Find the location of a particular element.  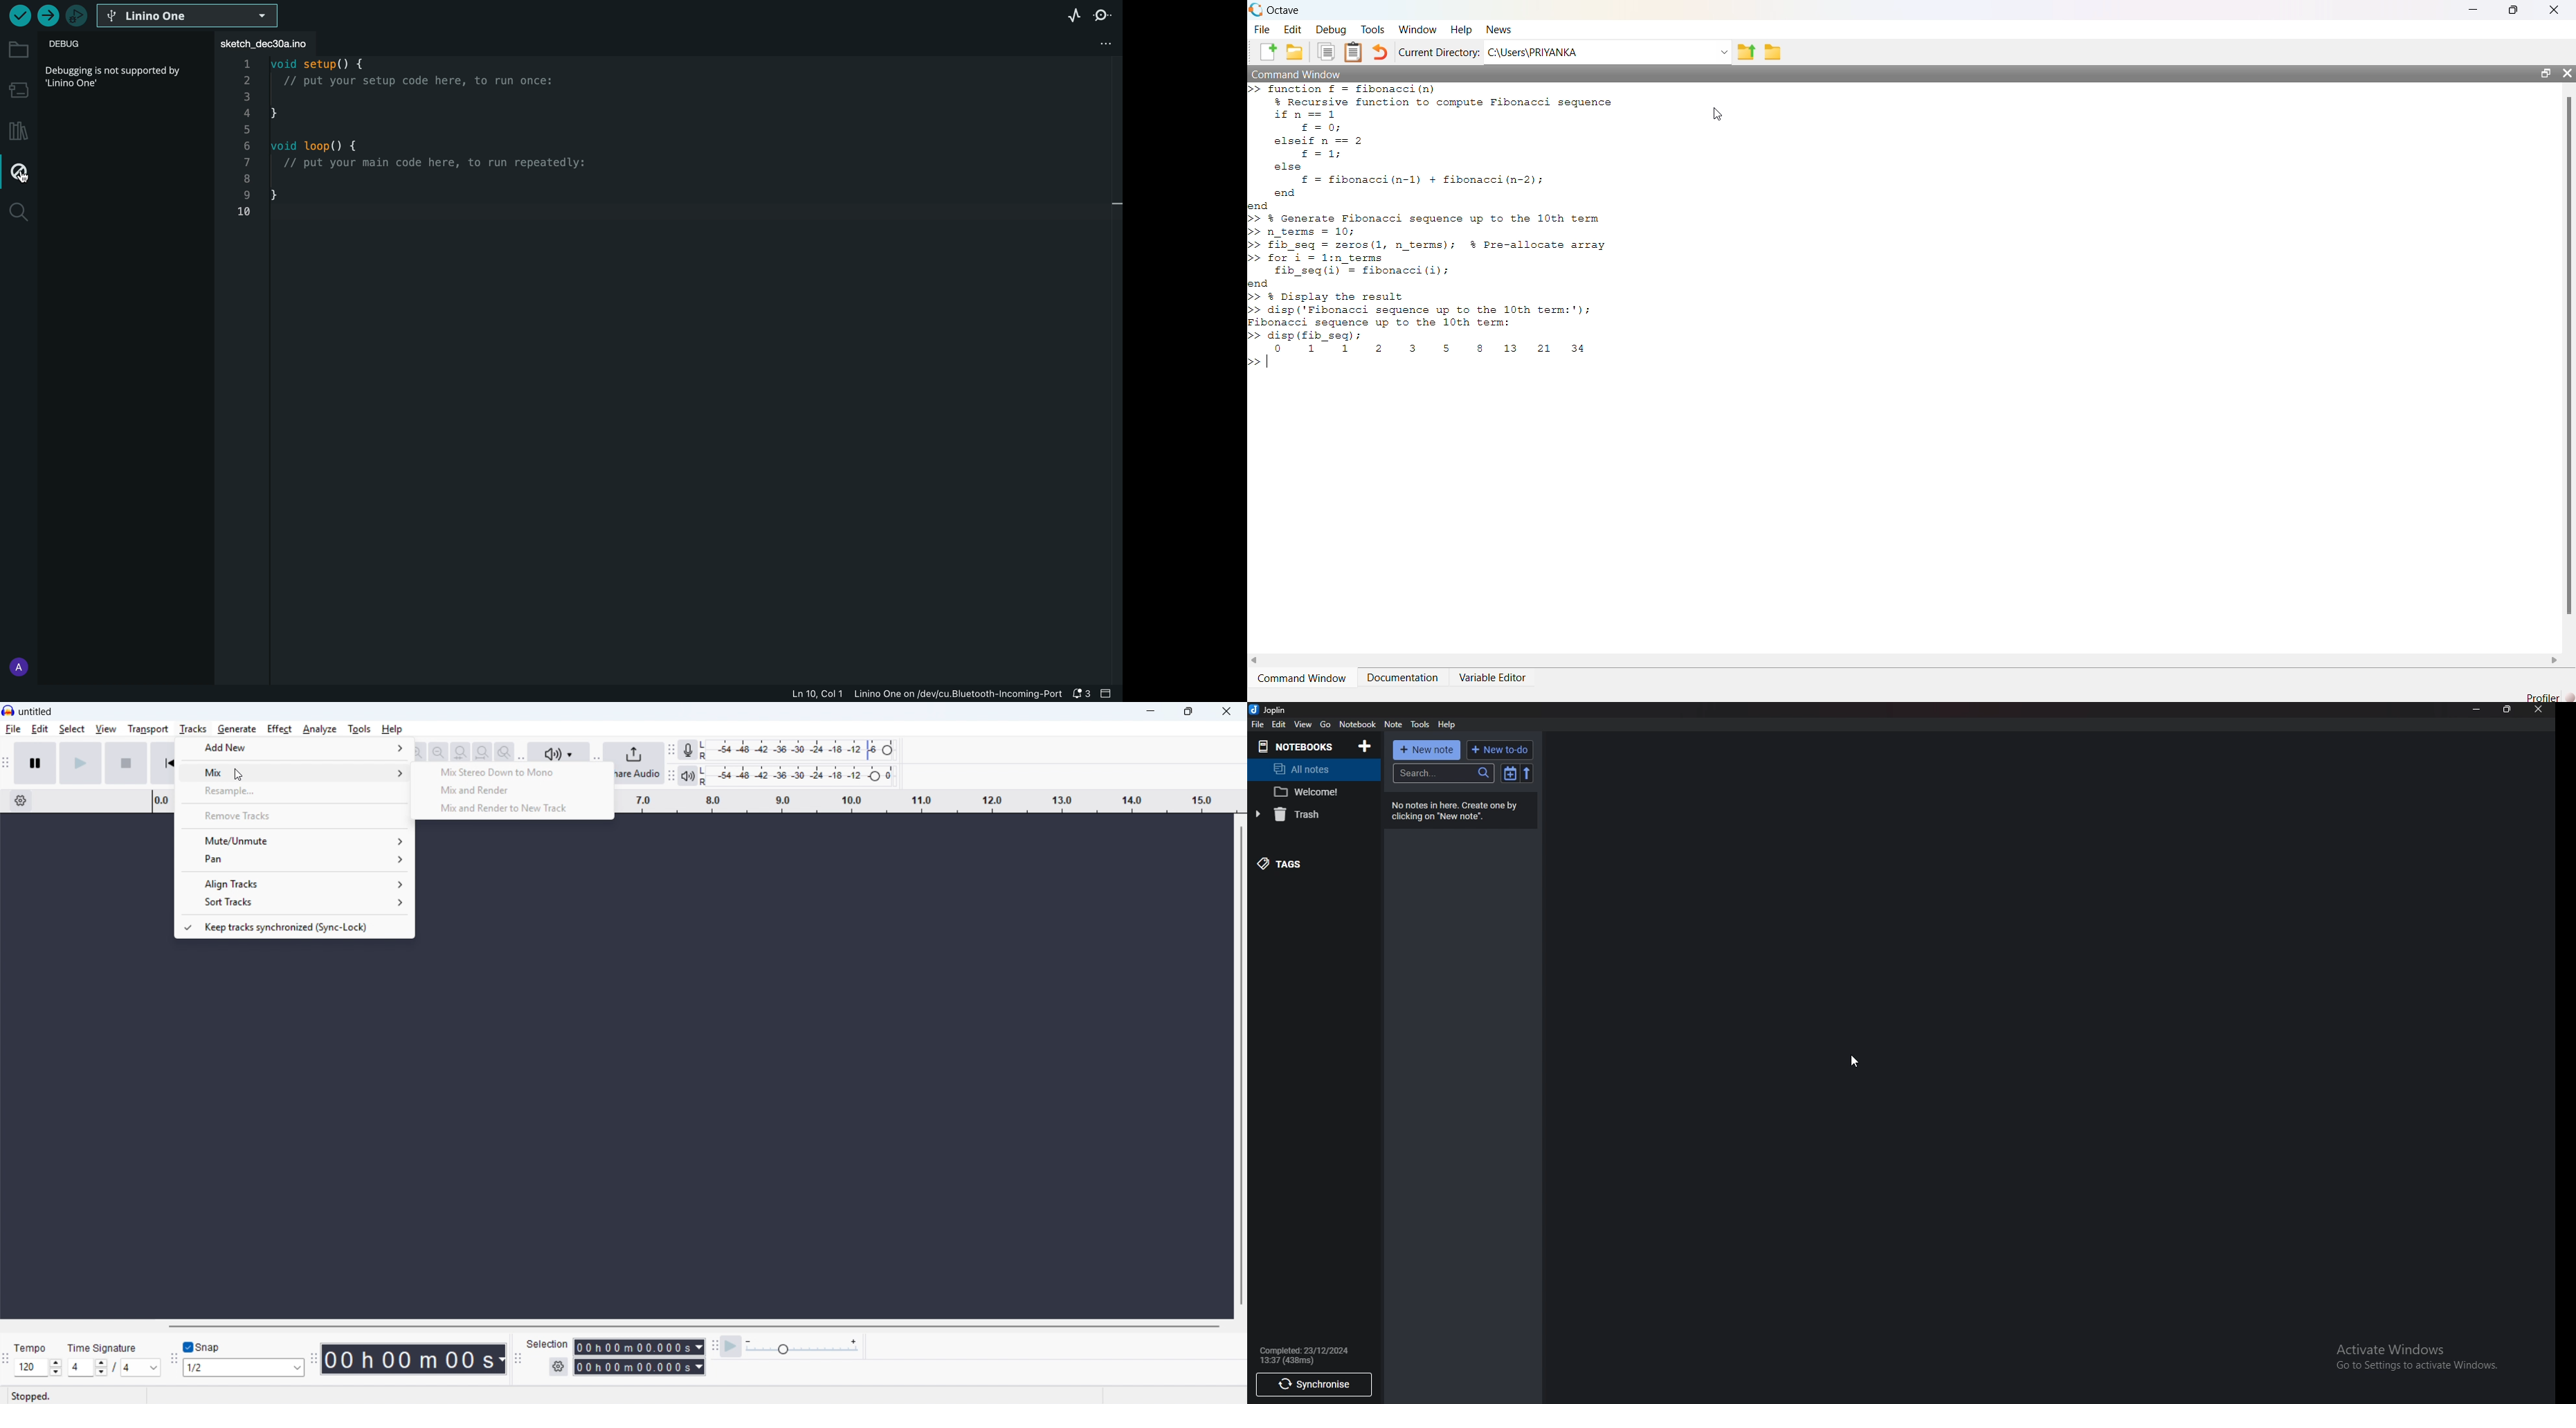

edit is located at coordinates (1279, 724).